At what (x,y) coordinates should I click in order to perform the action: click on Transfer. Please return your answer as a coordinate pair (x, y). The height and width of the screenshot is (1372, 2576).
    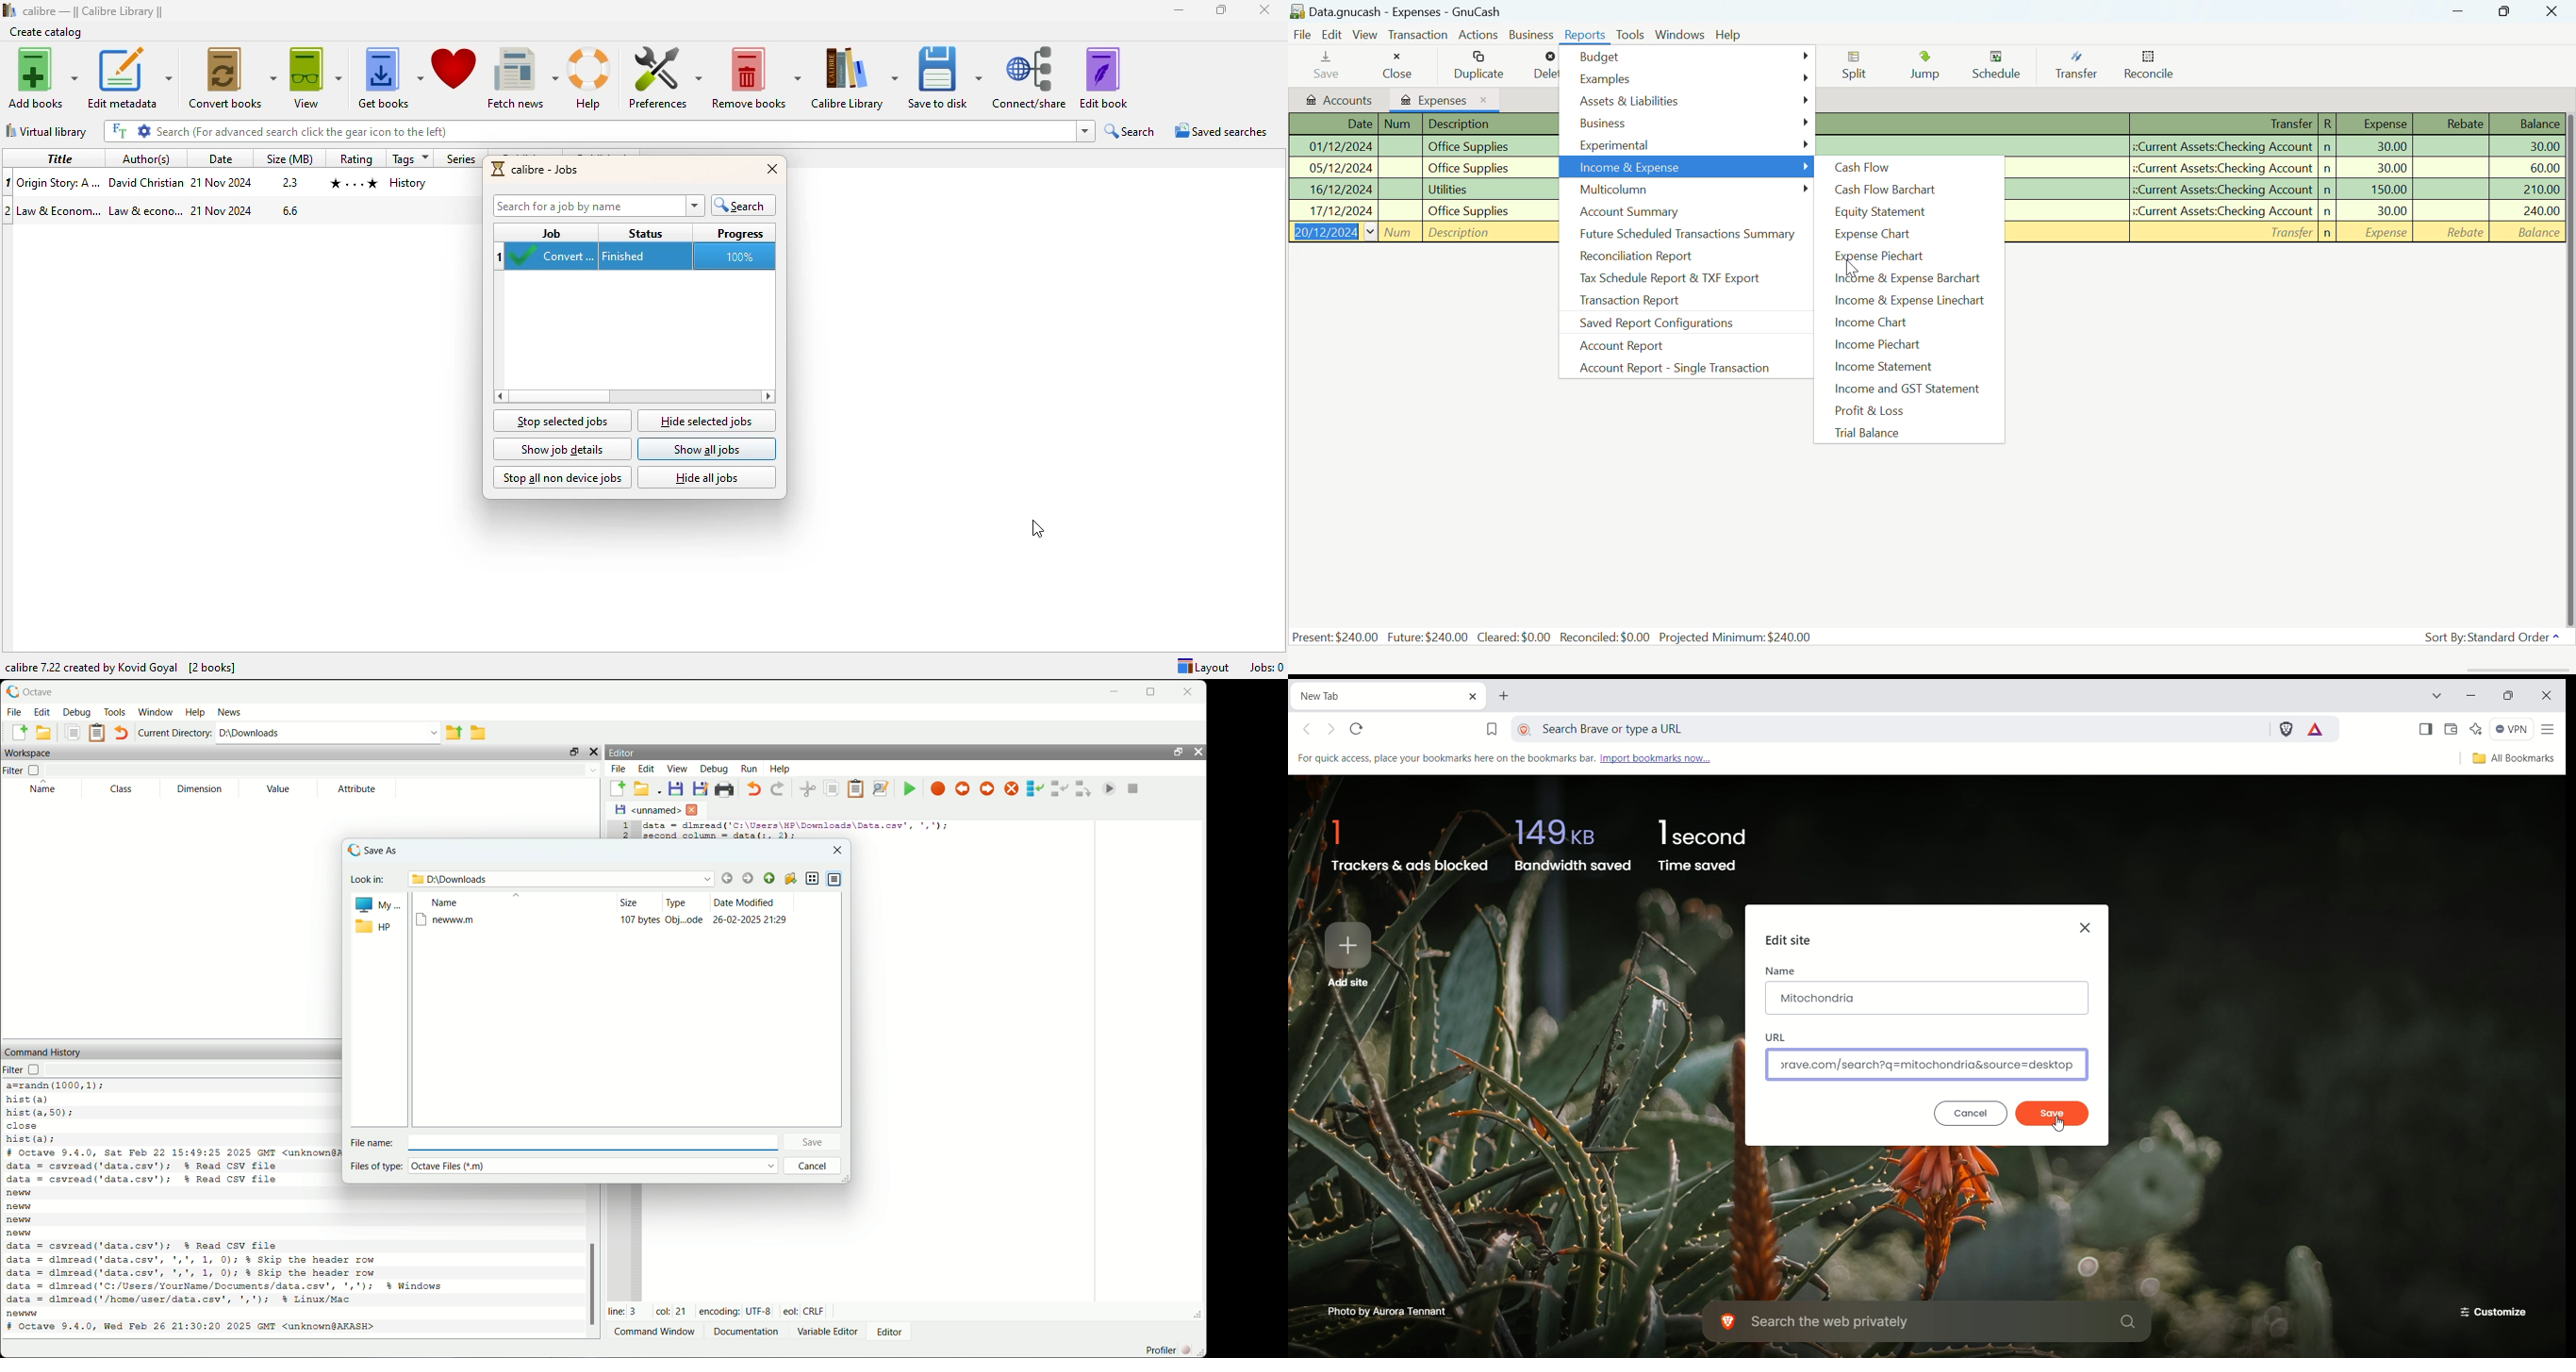
    Looking at the image, I should click on (2076, 66).